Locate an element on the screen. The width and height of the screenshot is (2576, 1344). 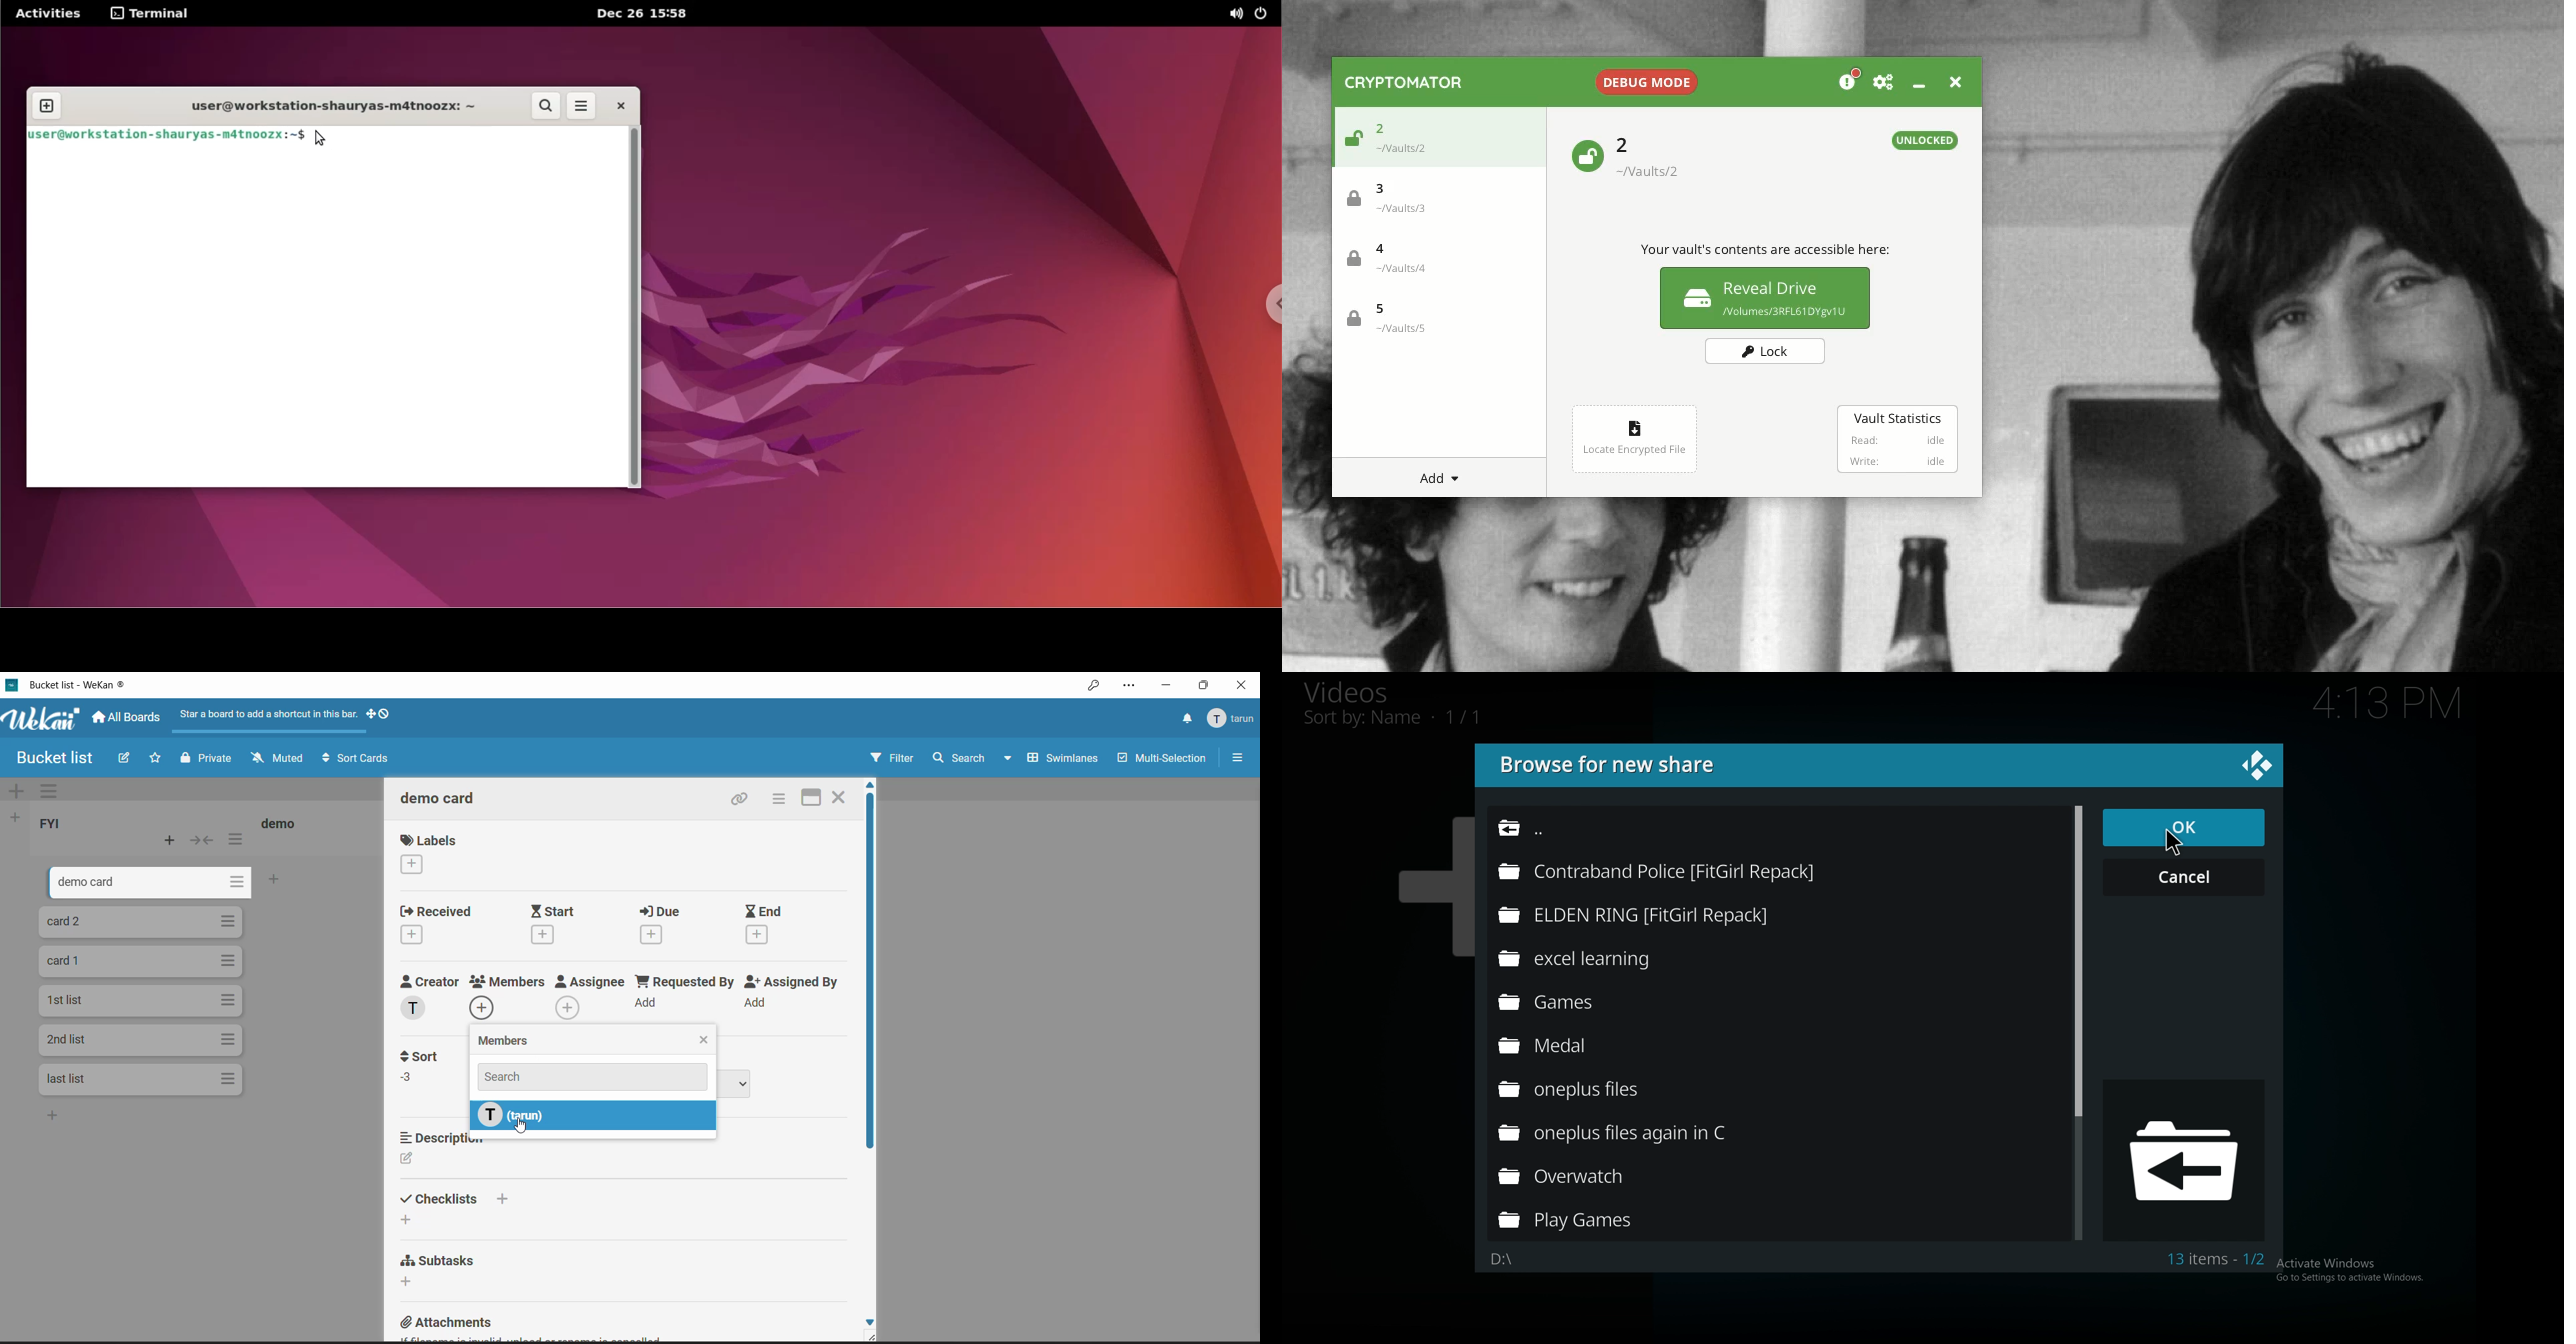
add date is located at coordinates (542, 935).